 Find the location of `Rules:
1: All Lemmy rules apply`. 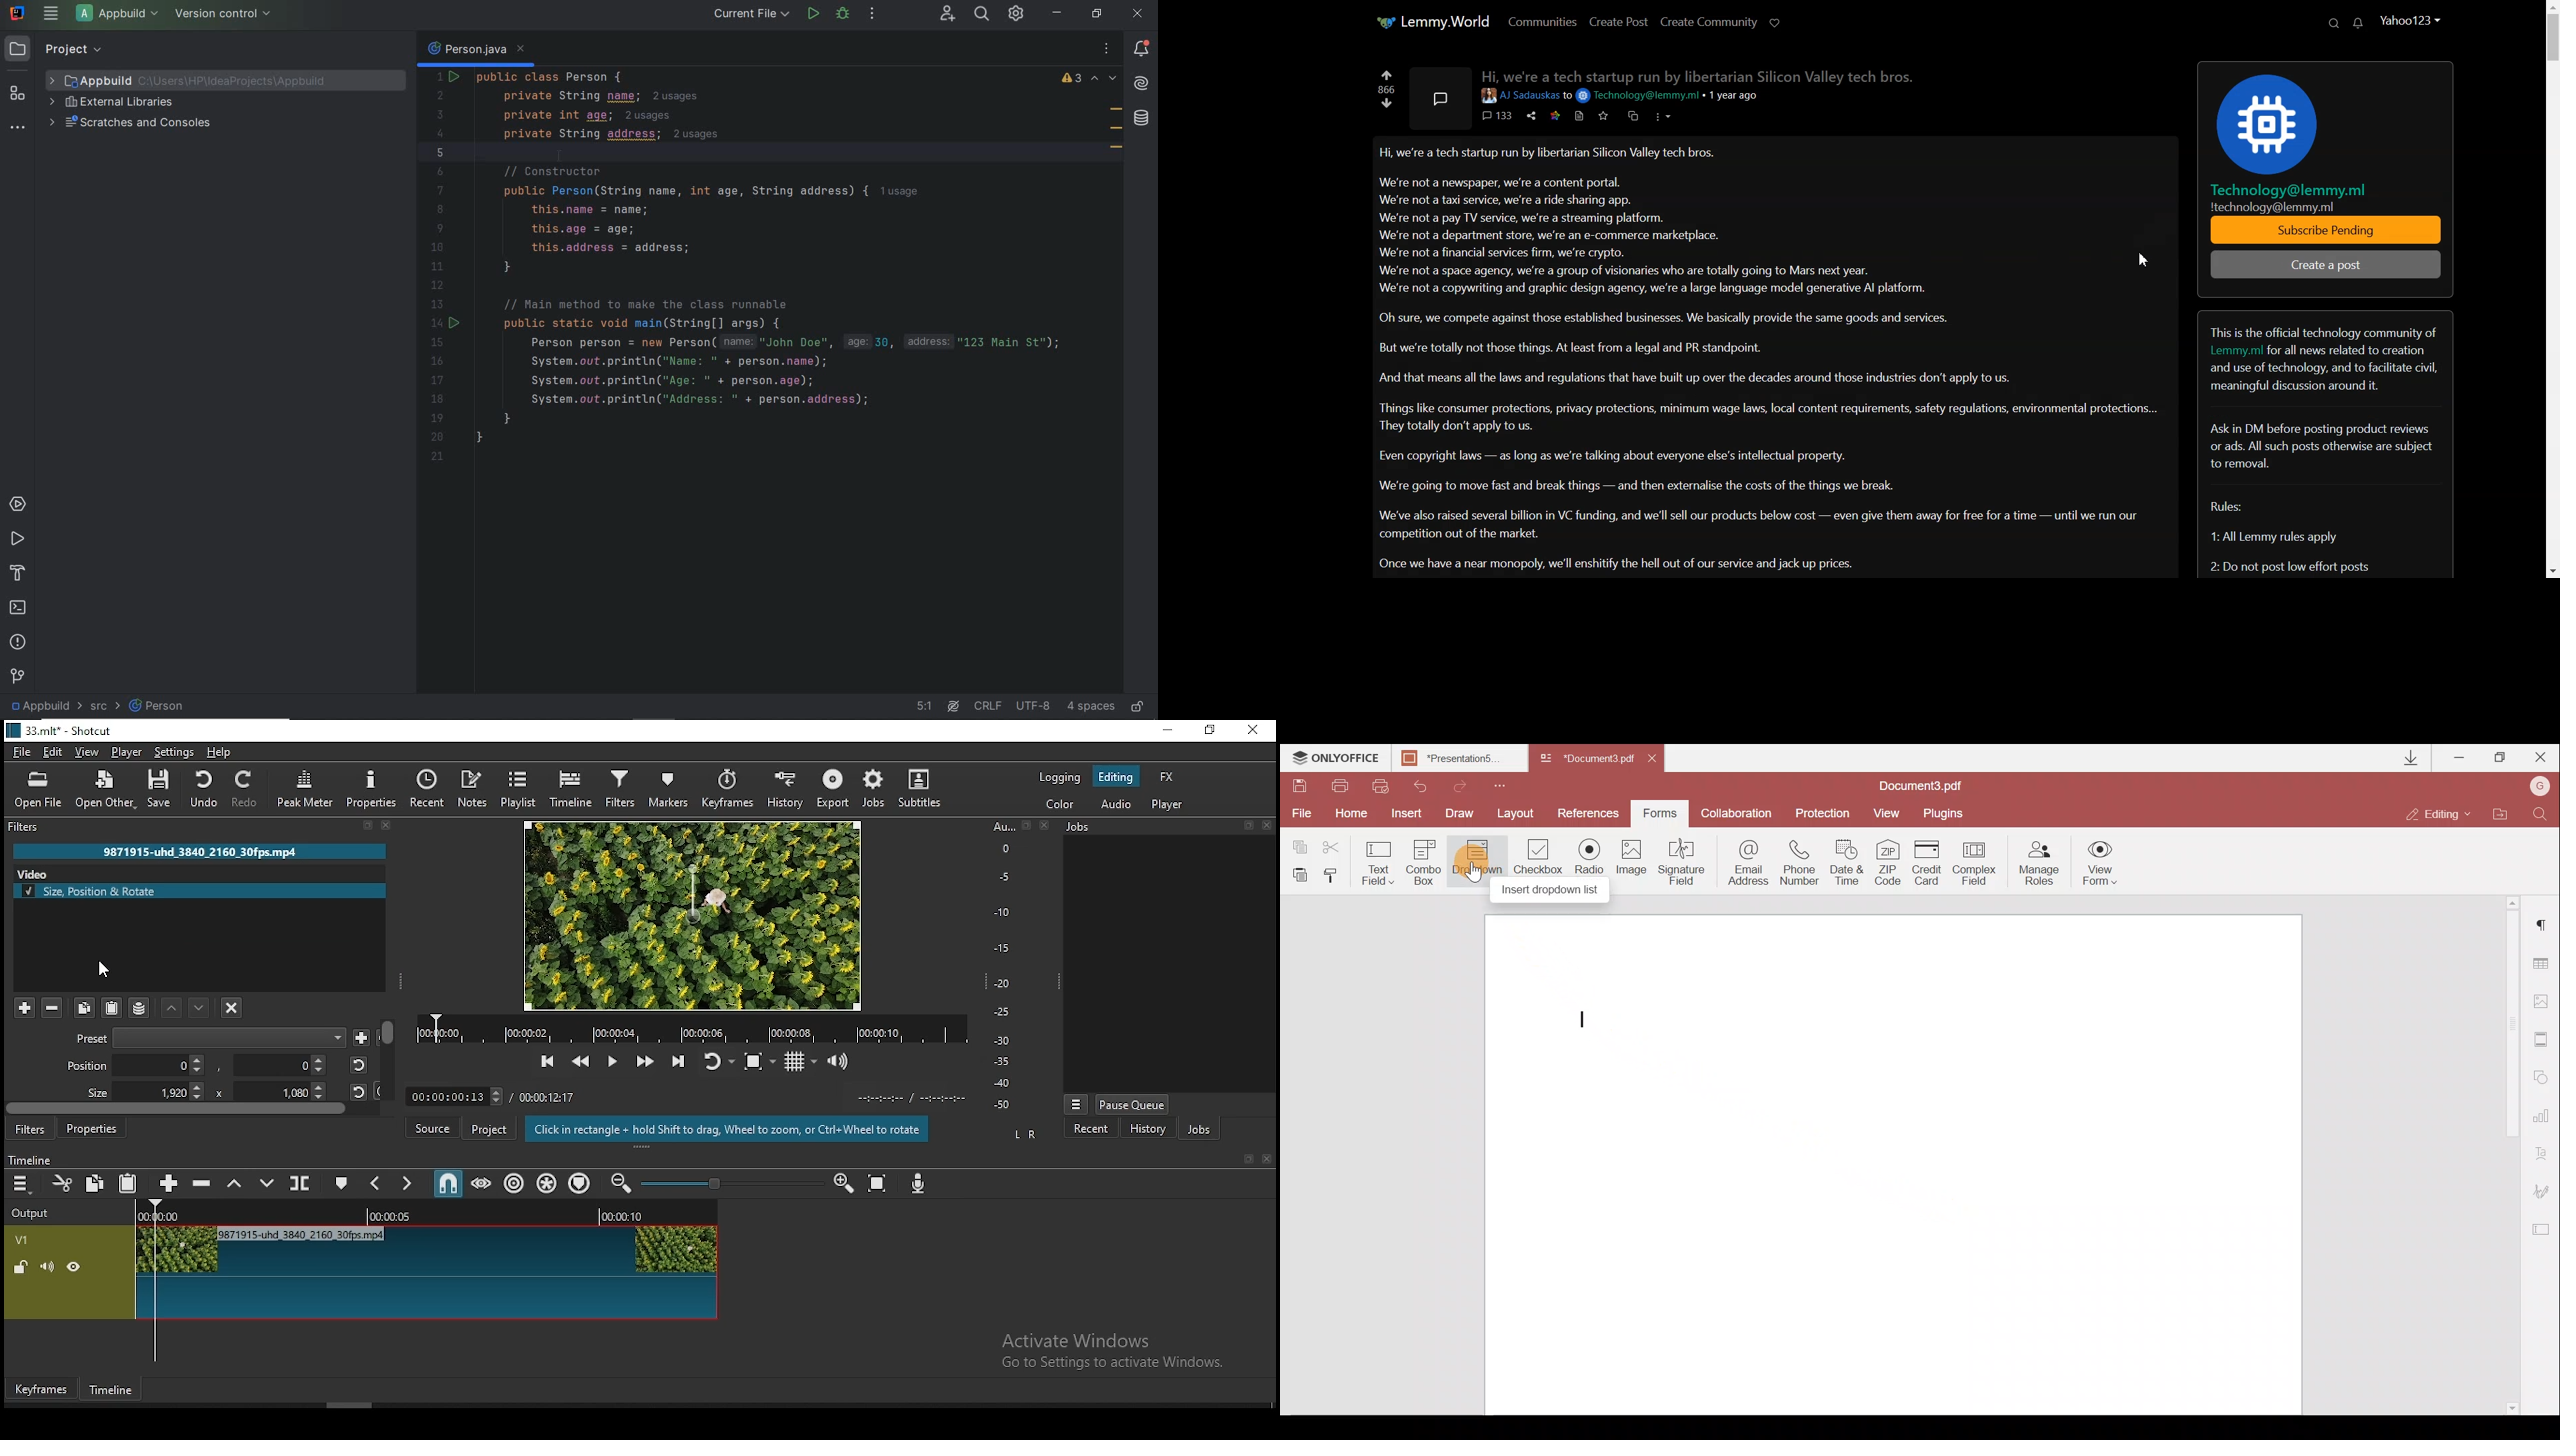

Rules:
1: All Lemmy rules apply is located at coordinates (2291, 555).